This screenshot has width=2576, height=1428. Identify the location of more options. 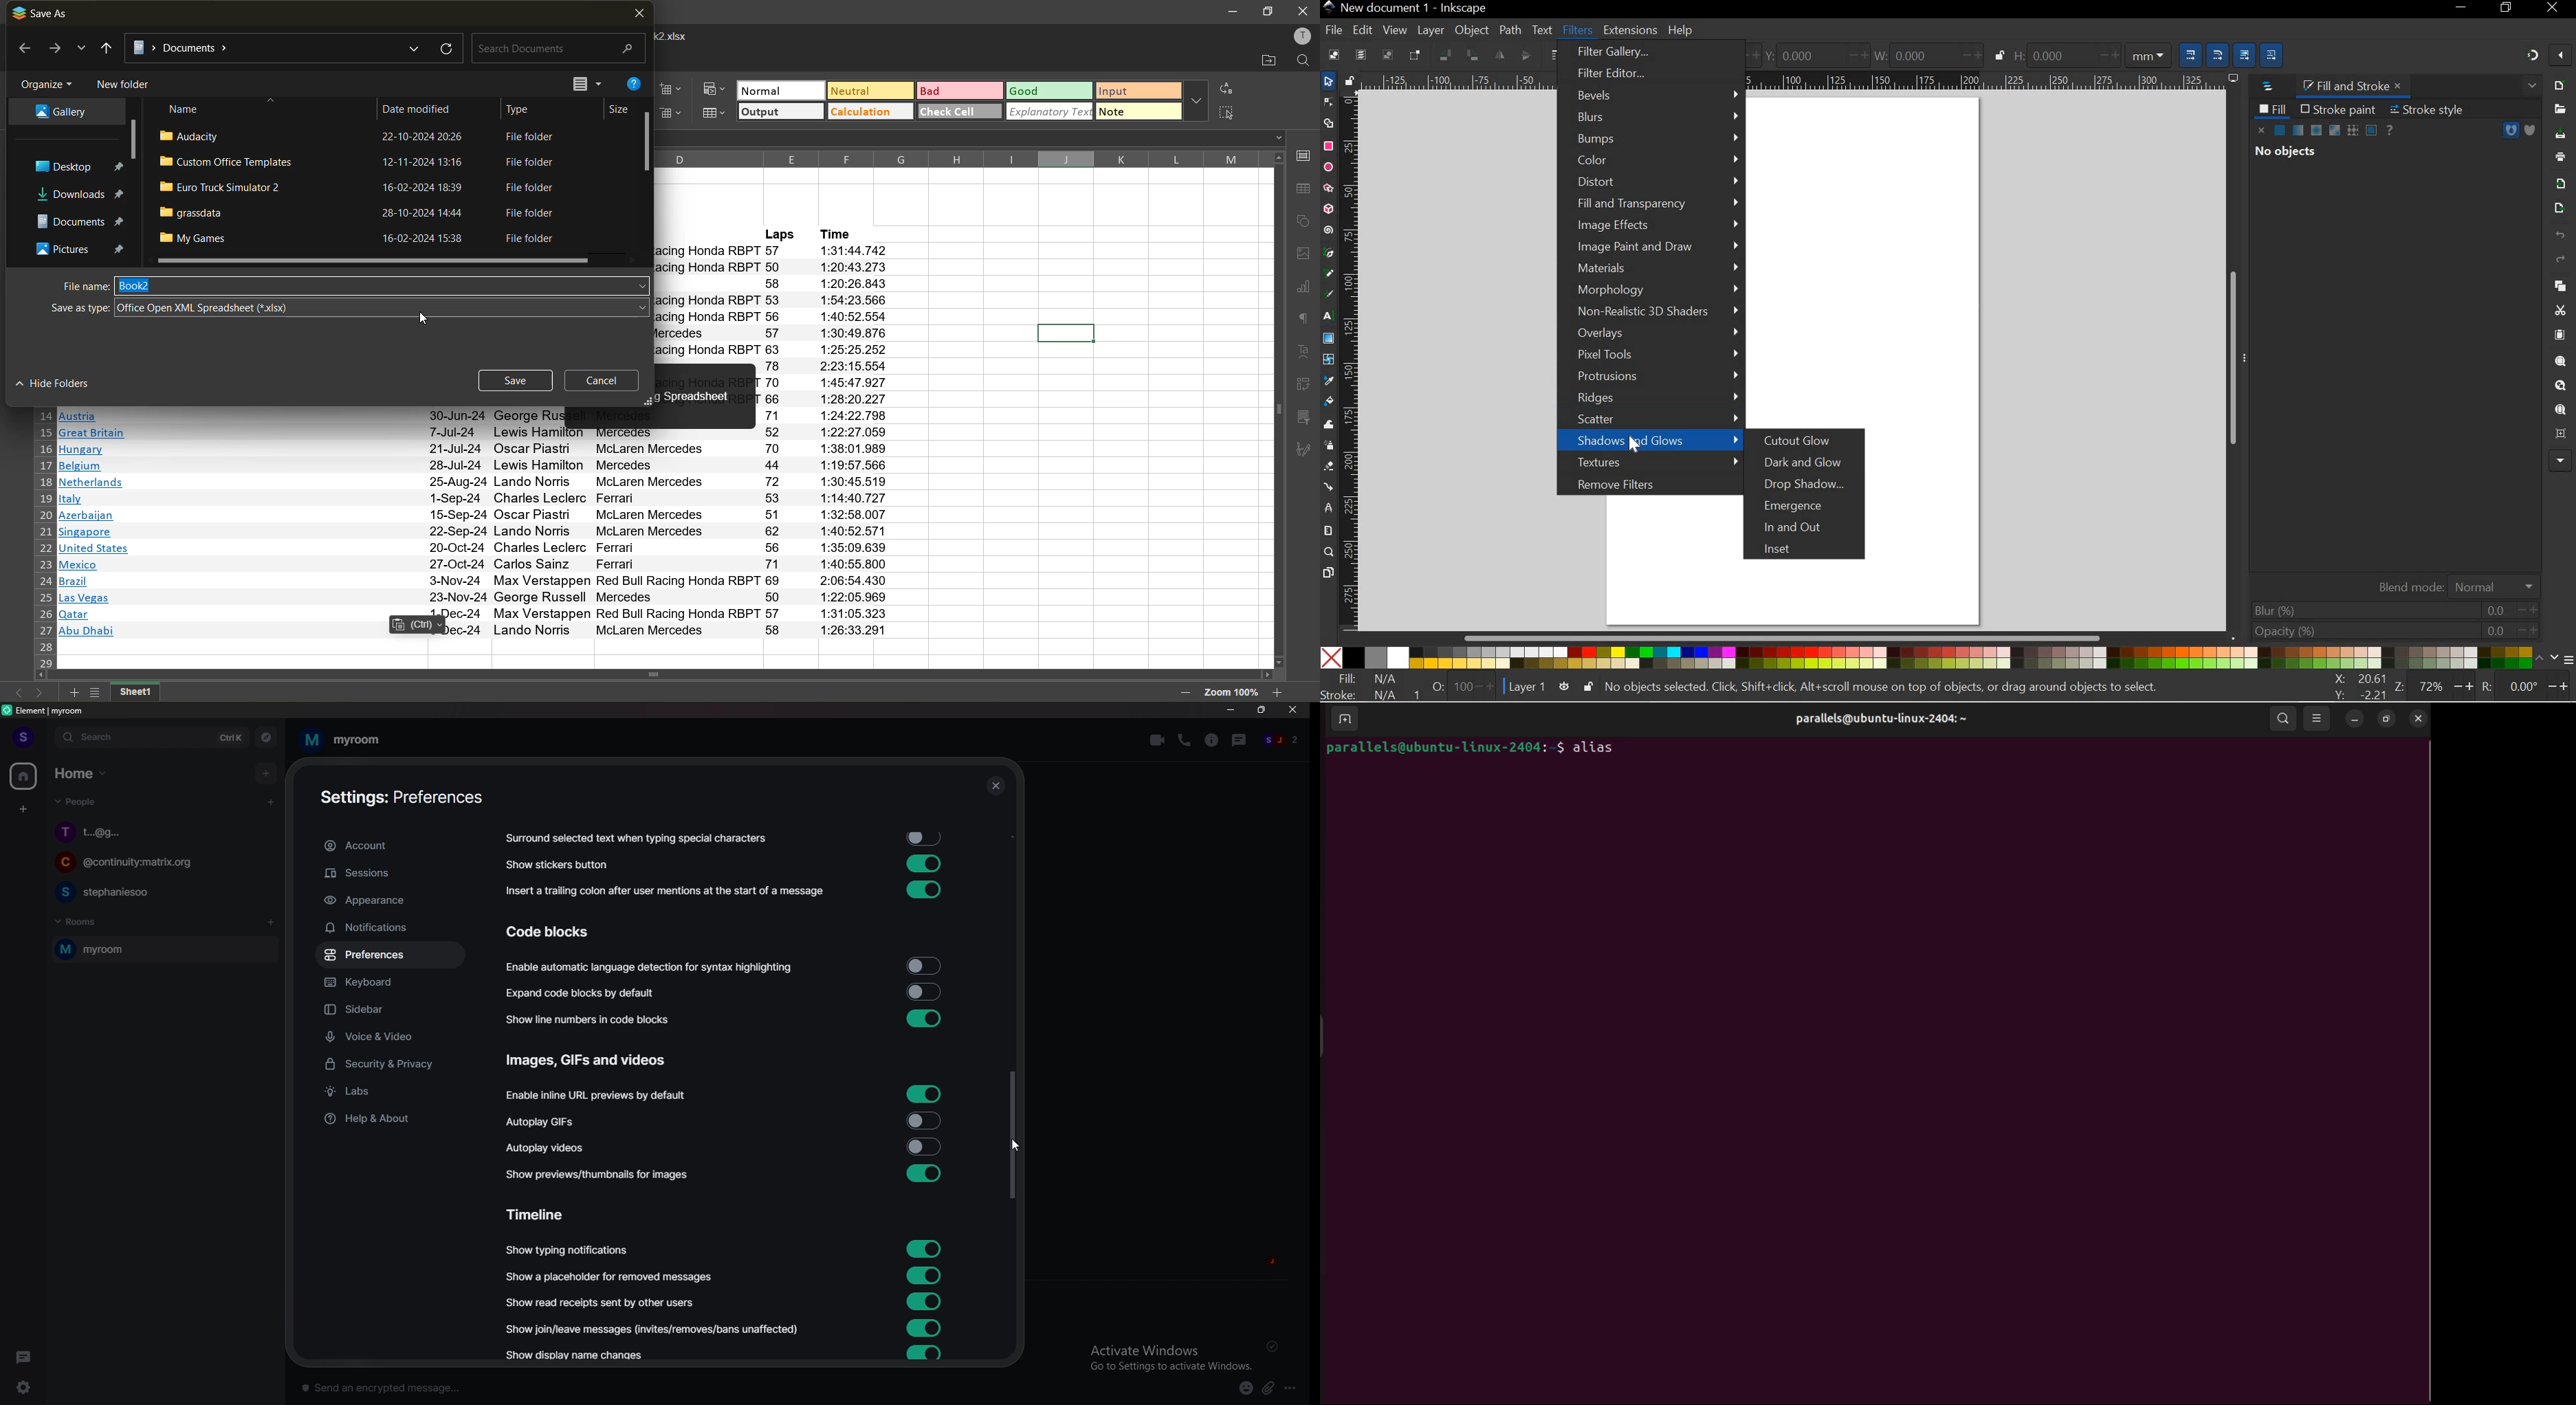
(1294, 1389).